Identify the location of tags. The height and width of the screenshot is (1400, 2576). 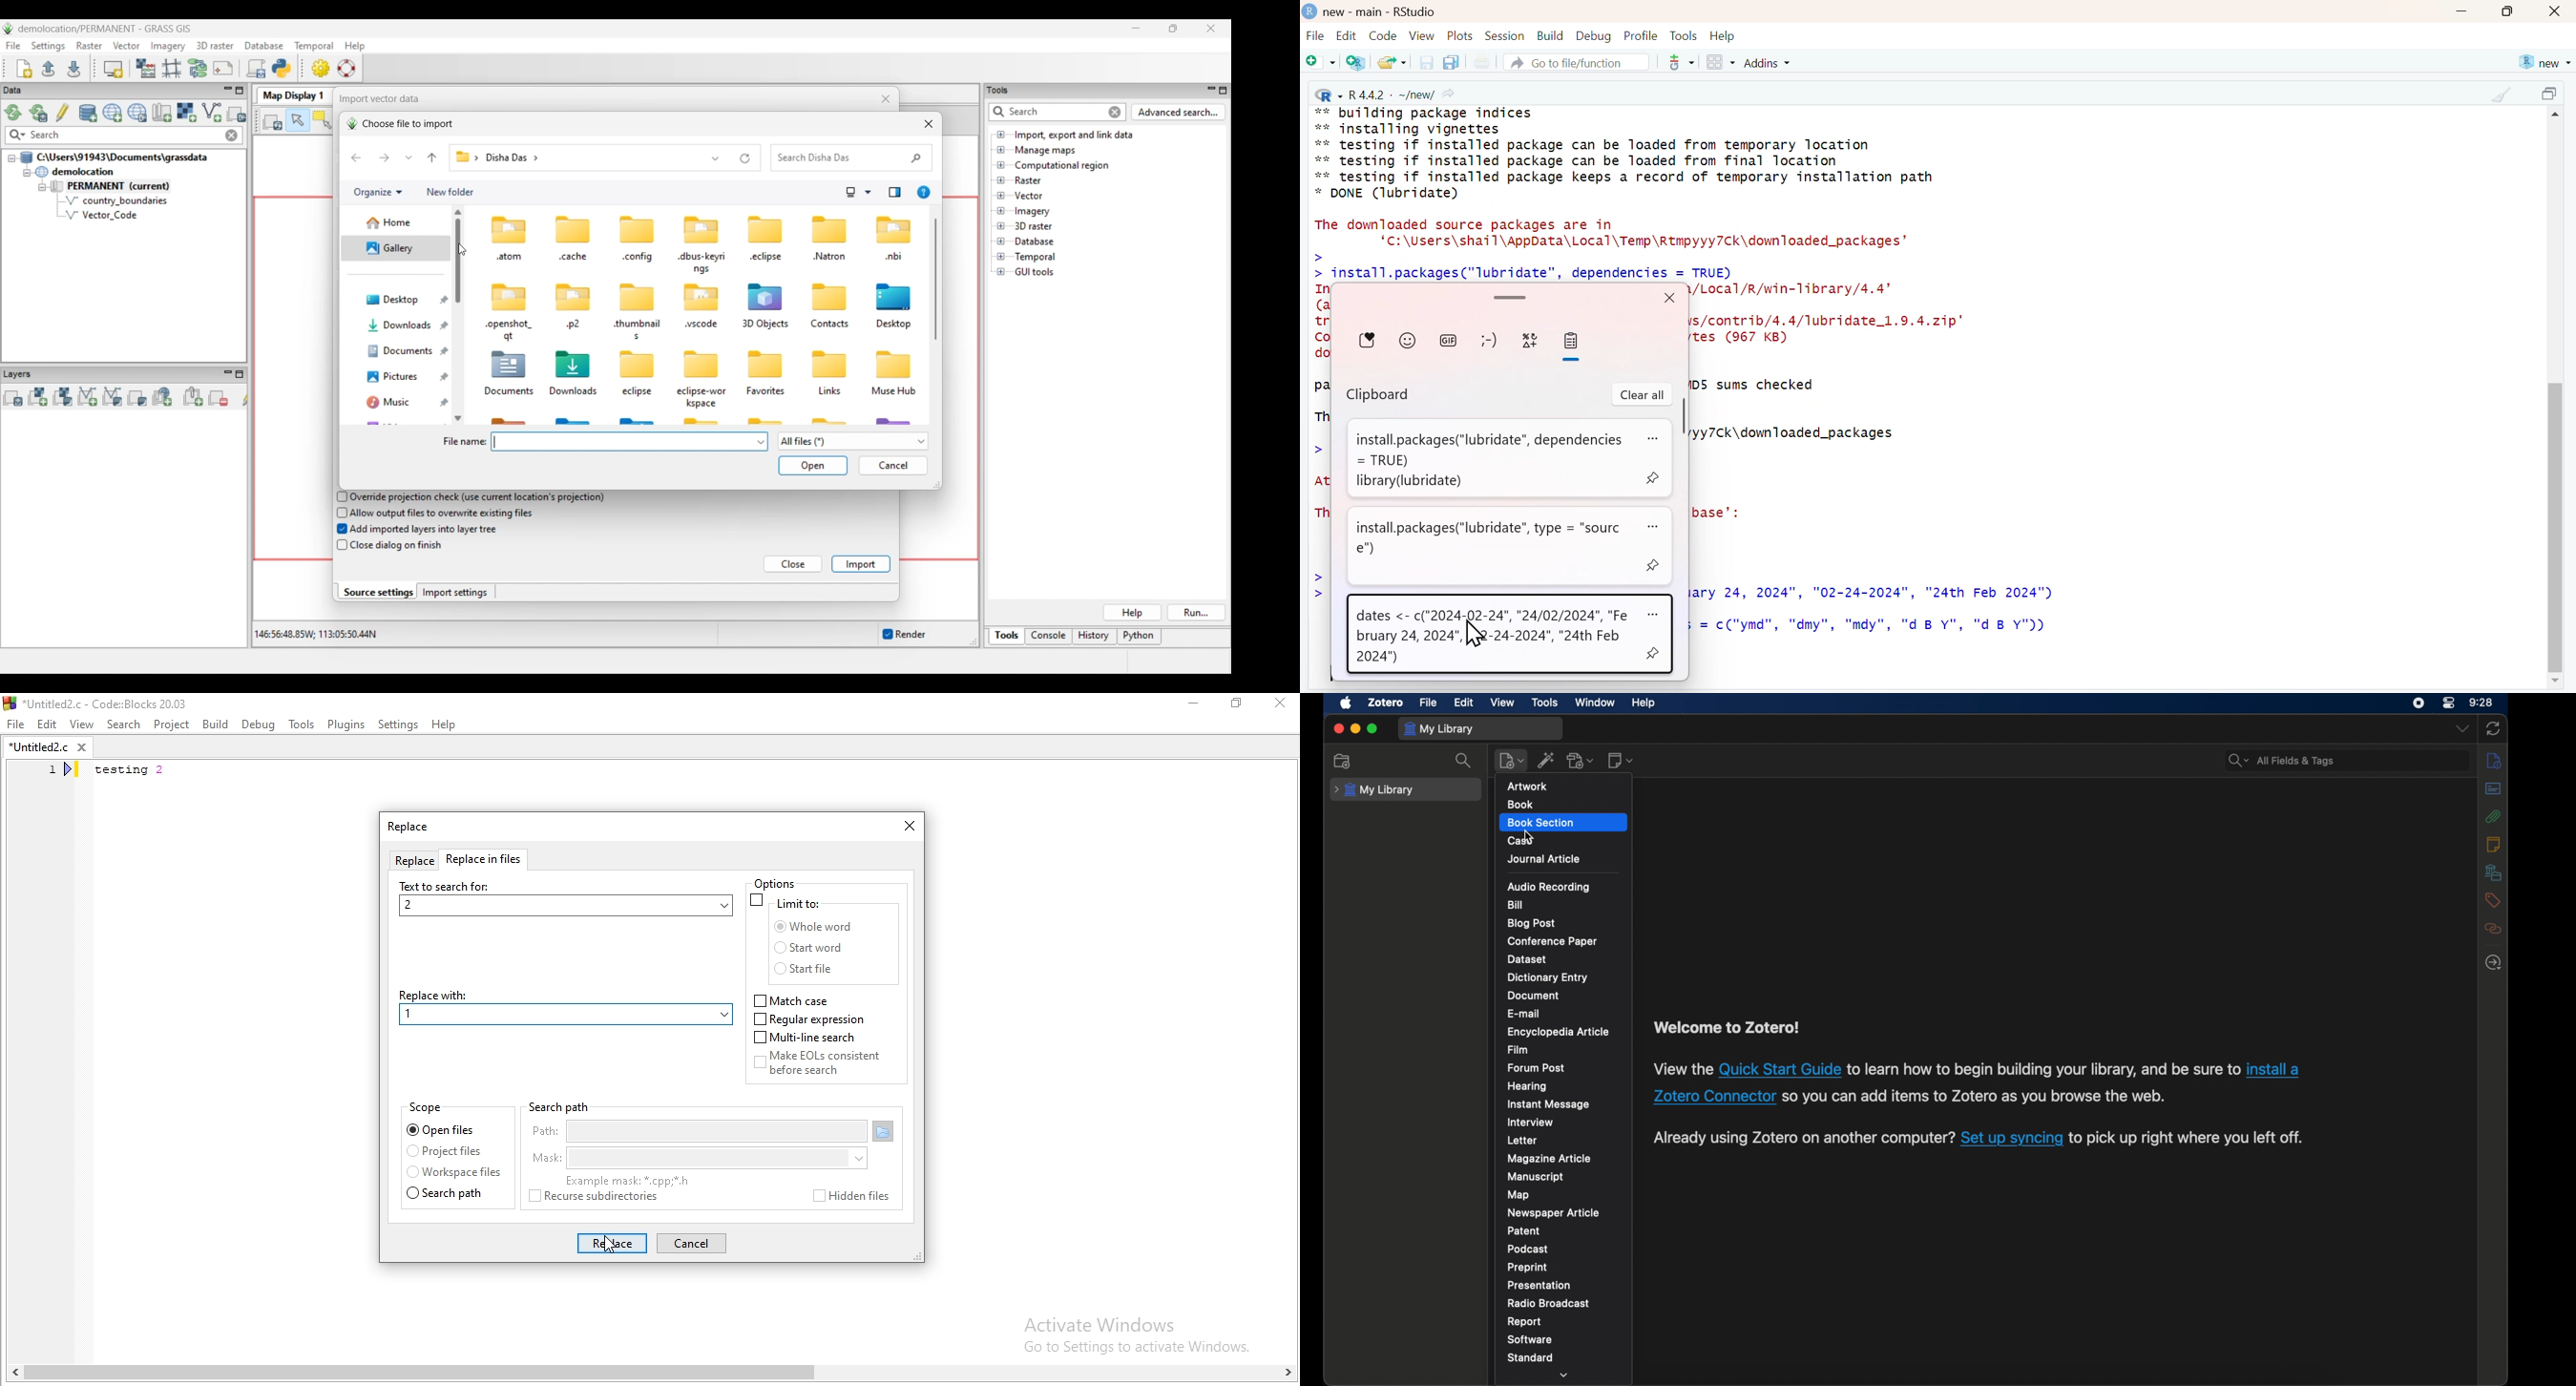
(2493, 900).